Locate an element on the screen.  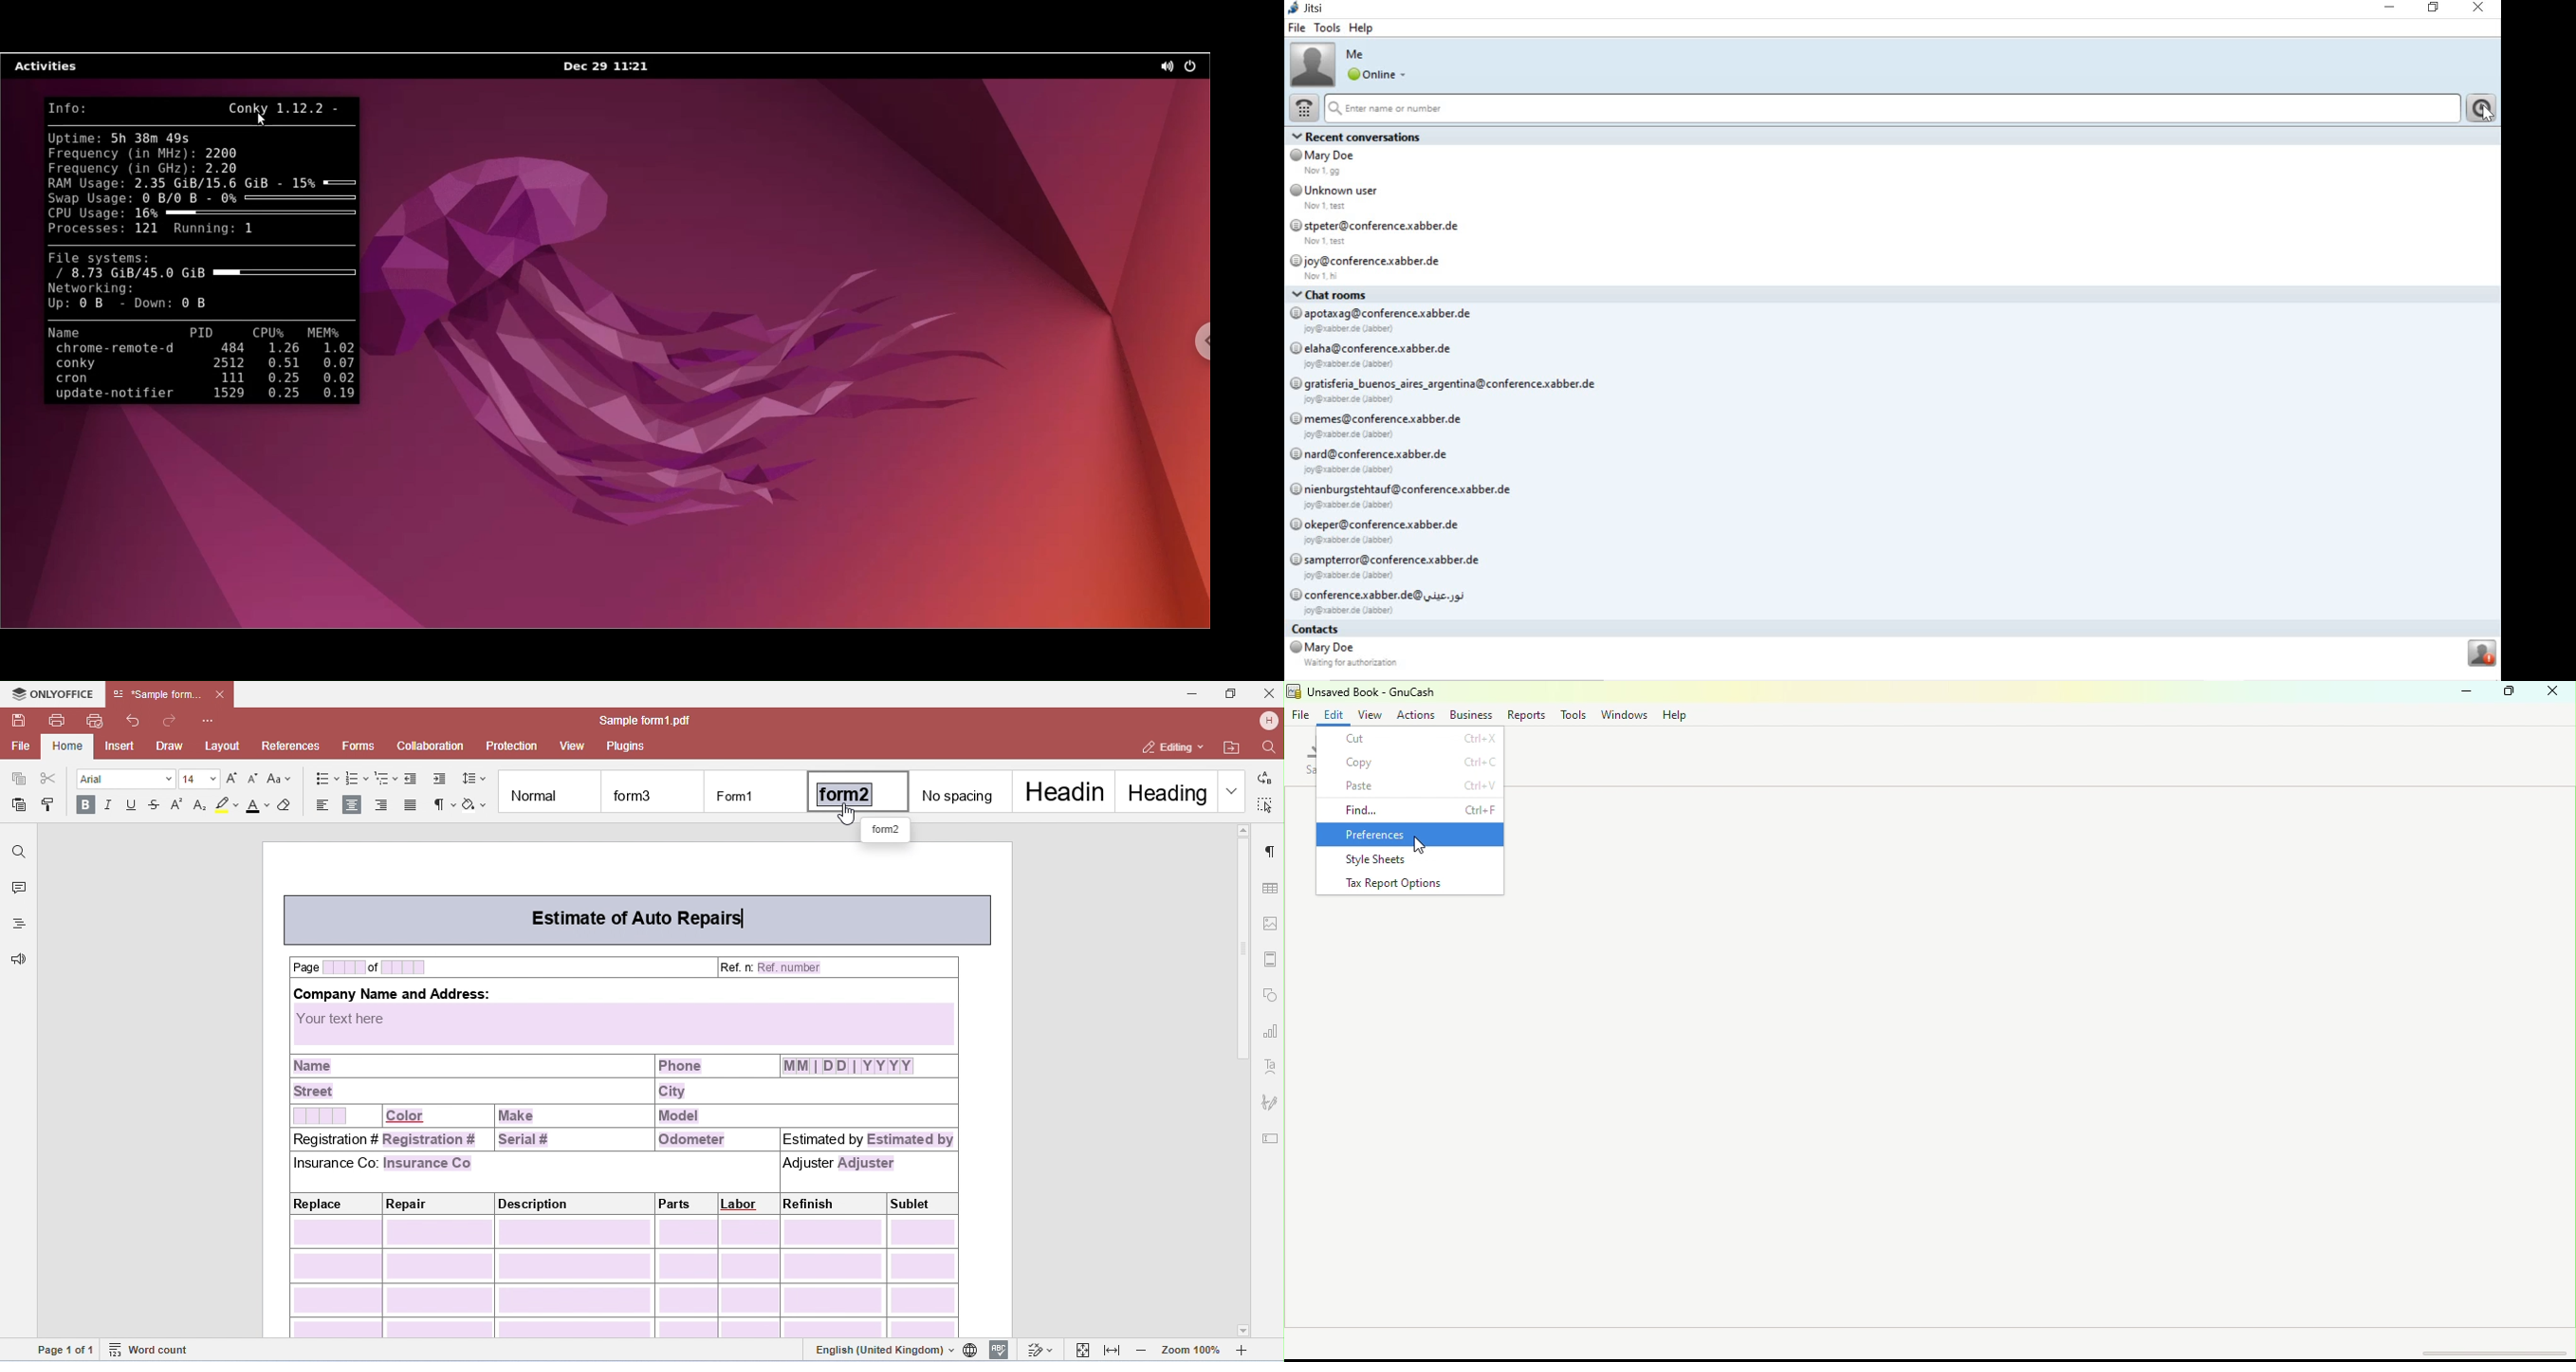
Minimize is located at coordinates (2464, 694).